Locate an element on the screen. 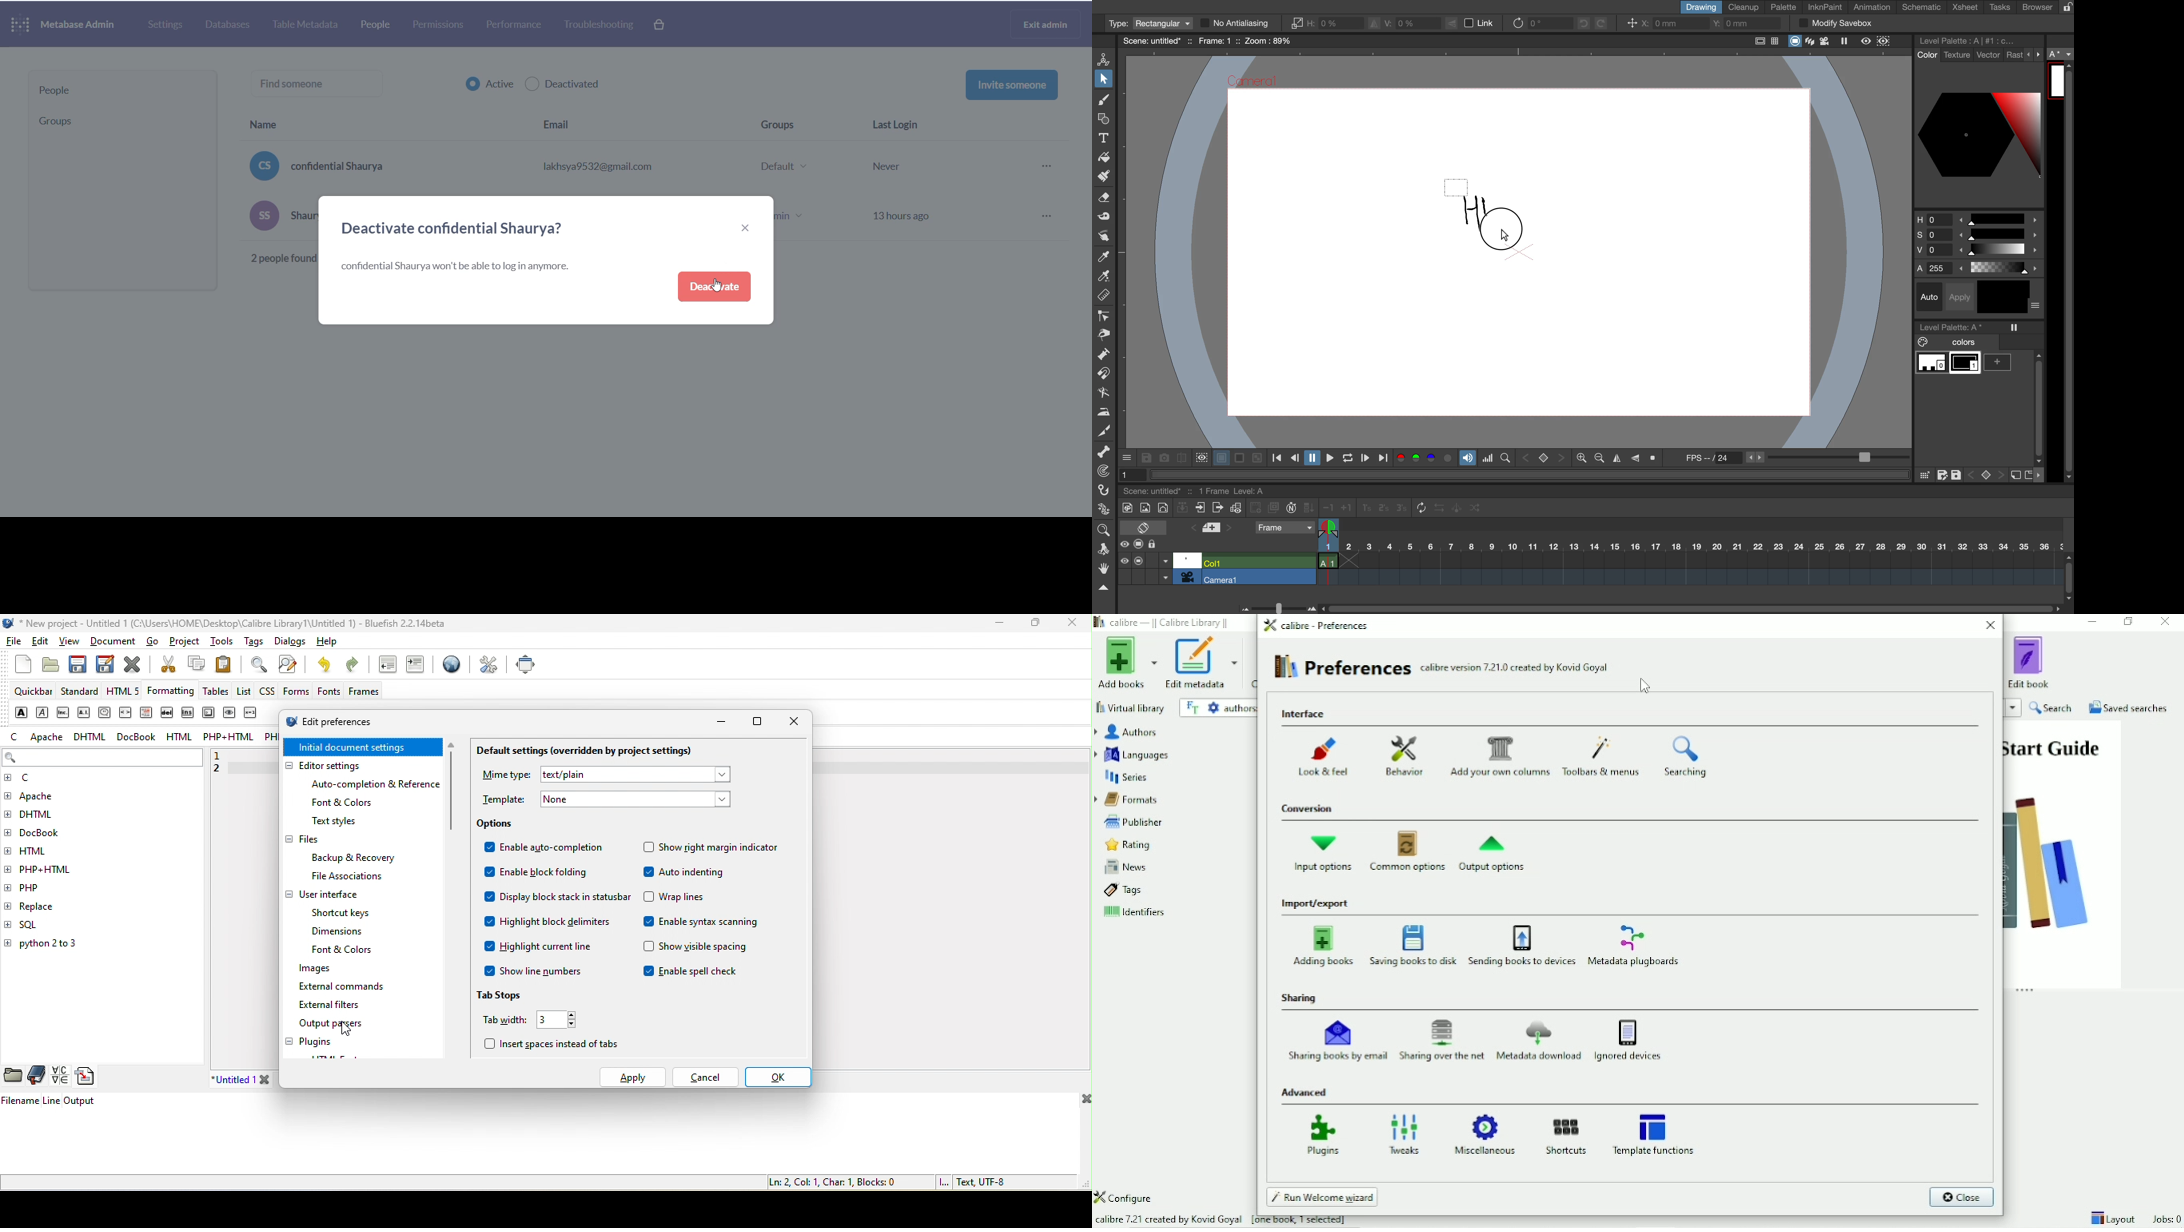 The image size is (2184, 1232). Template functions is located at coordinates (1658, 1133).